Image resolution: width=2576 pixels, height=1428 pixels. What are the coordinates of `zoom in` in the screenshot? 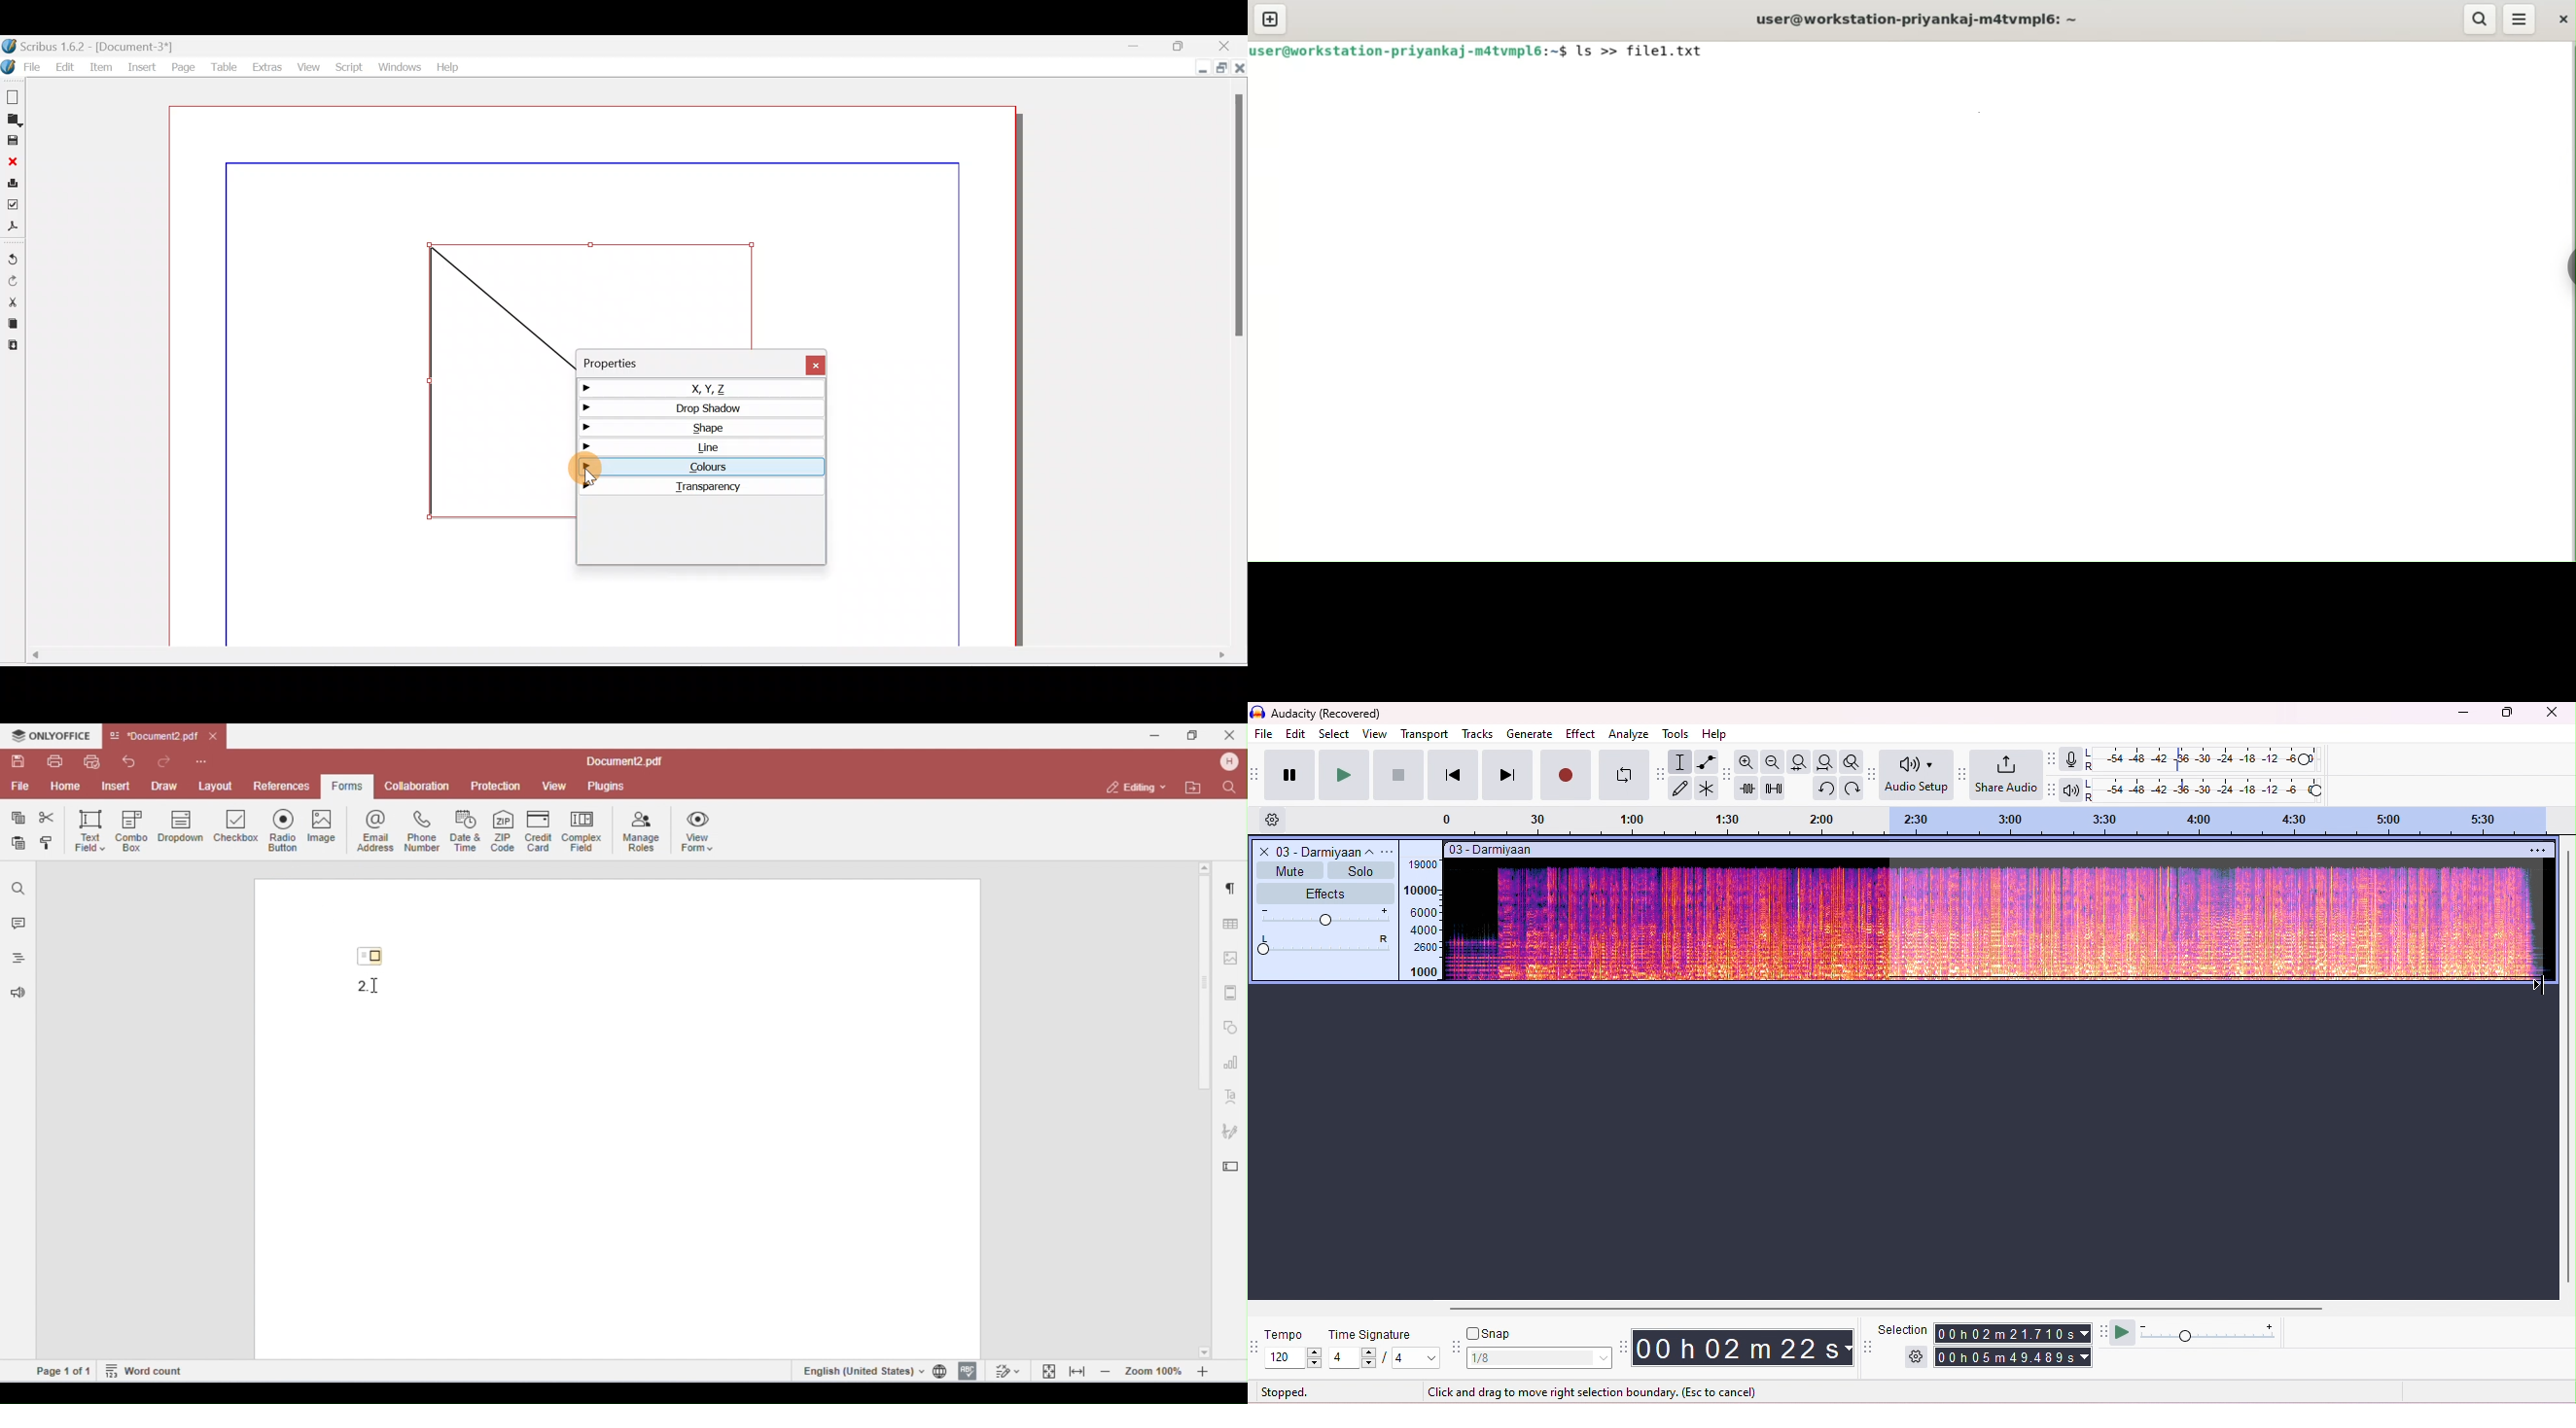 It's located at (1748, 762).